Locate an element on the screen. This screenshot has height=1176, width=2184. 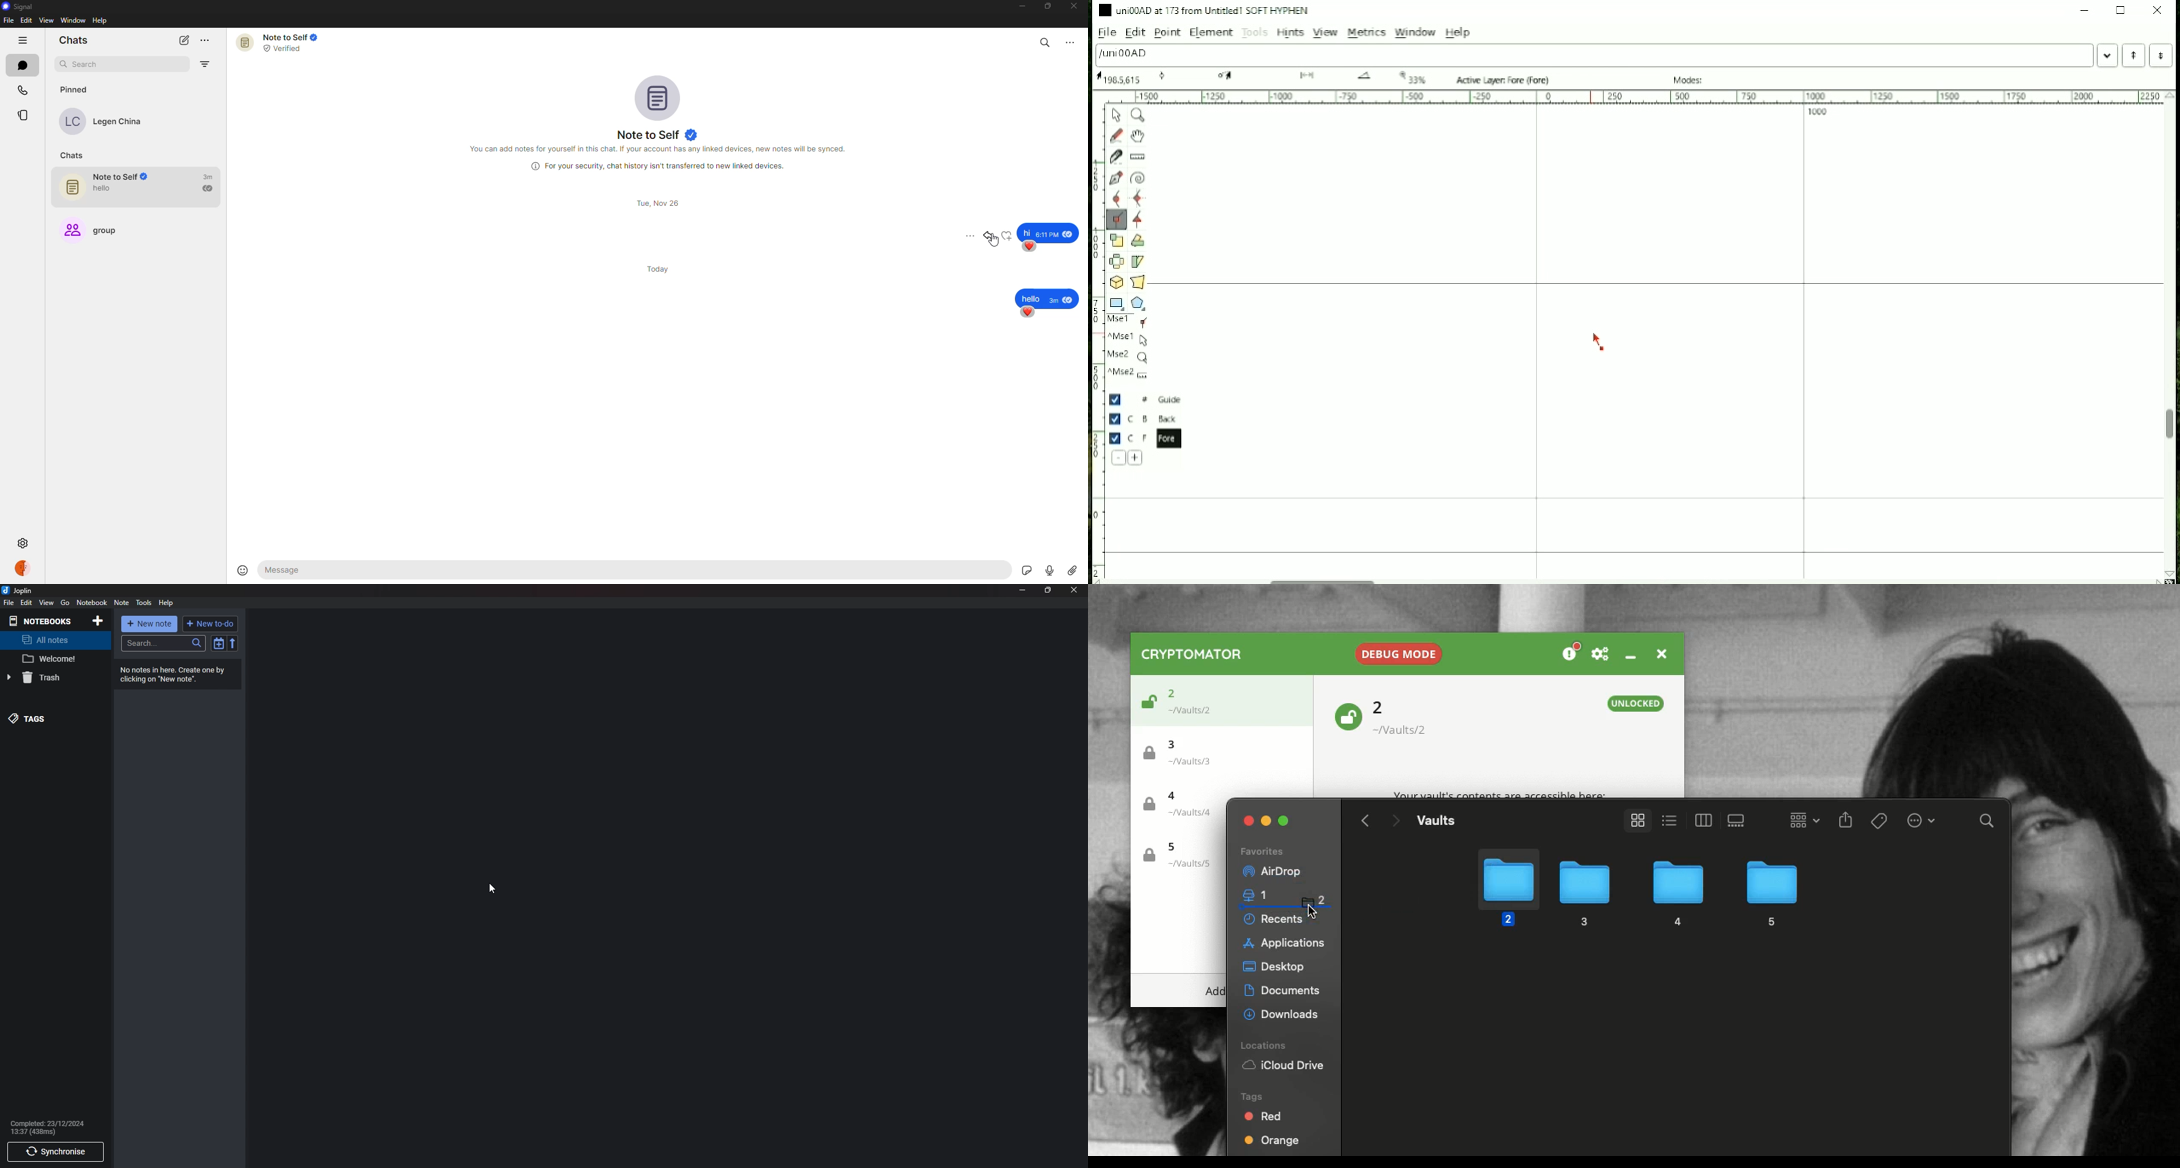
joplin is located at coordinates (20, 590).